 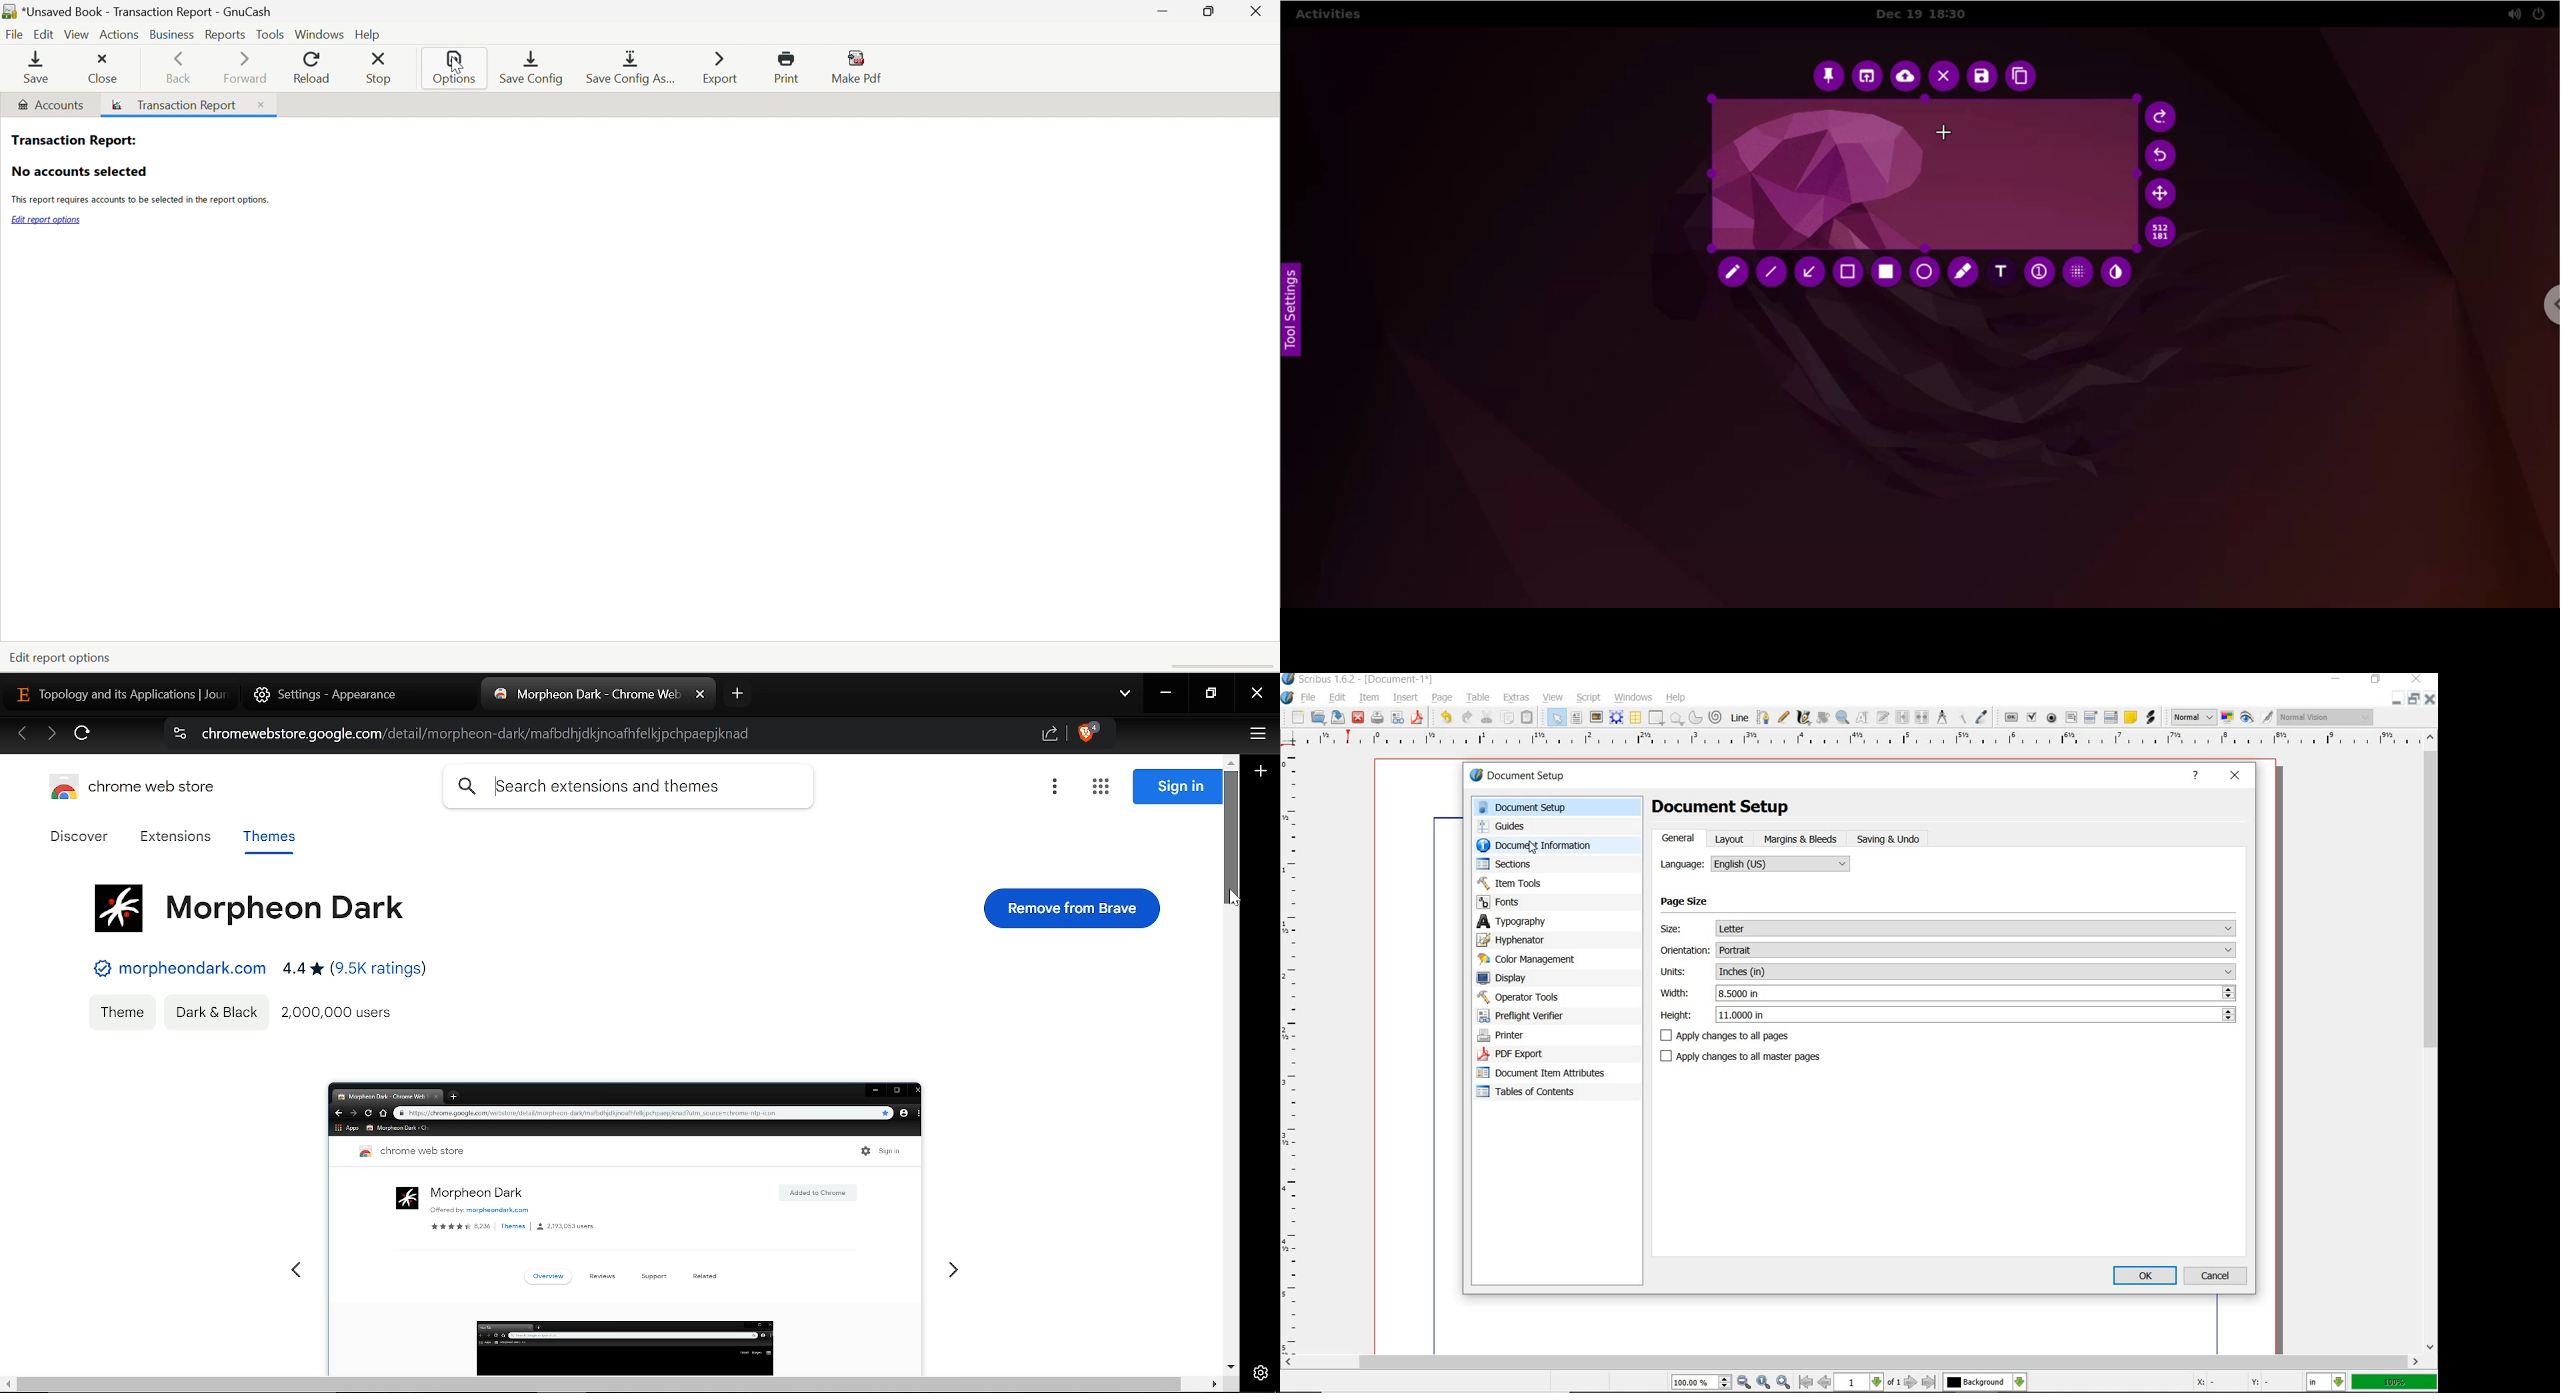 I want to click on Plus, so click(x=1262, y=773).